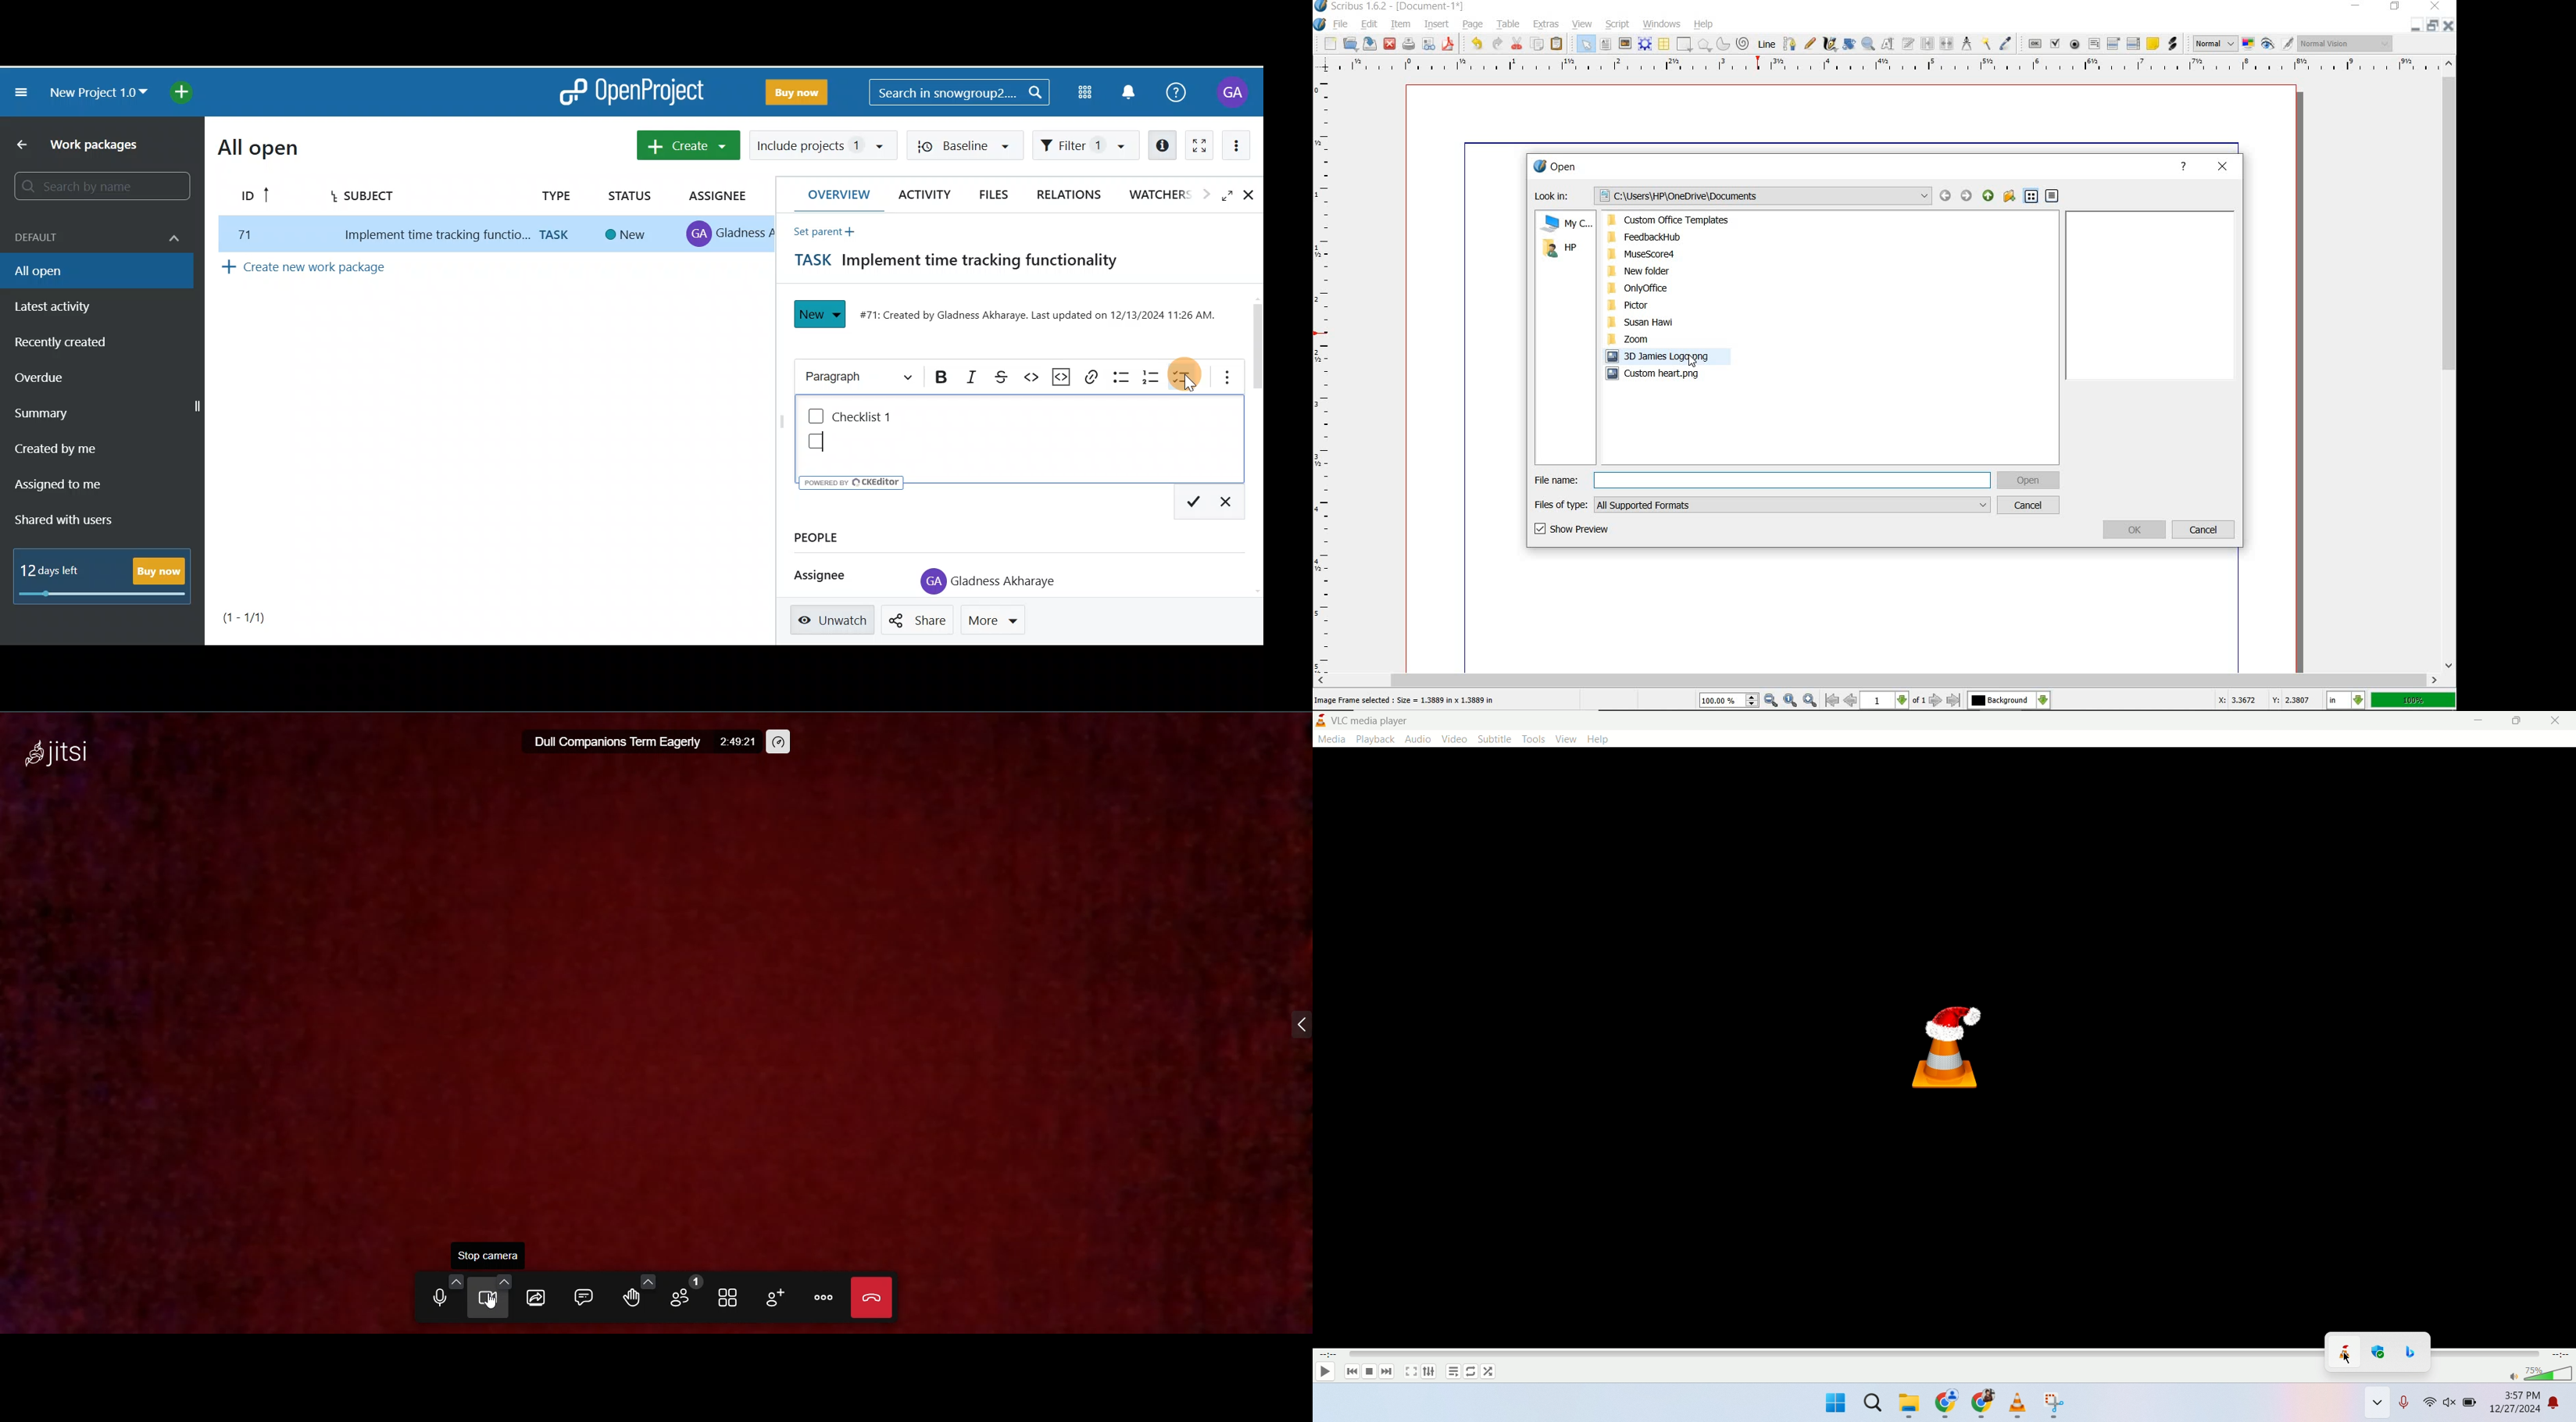  I want to click on Unwatch, so click(835, 620).